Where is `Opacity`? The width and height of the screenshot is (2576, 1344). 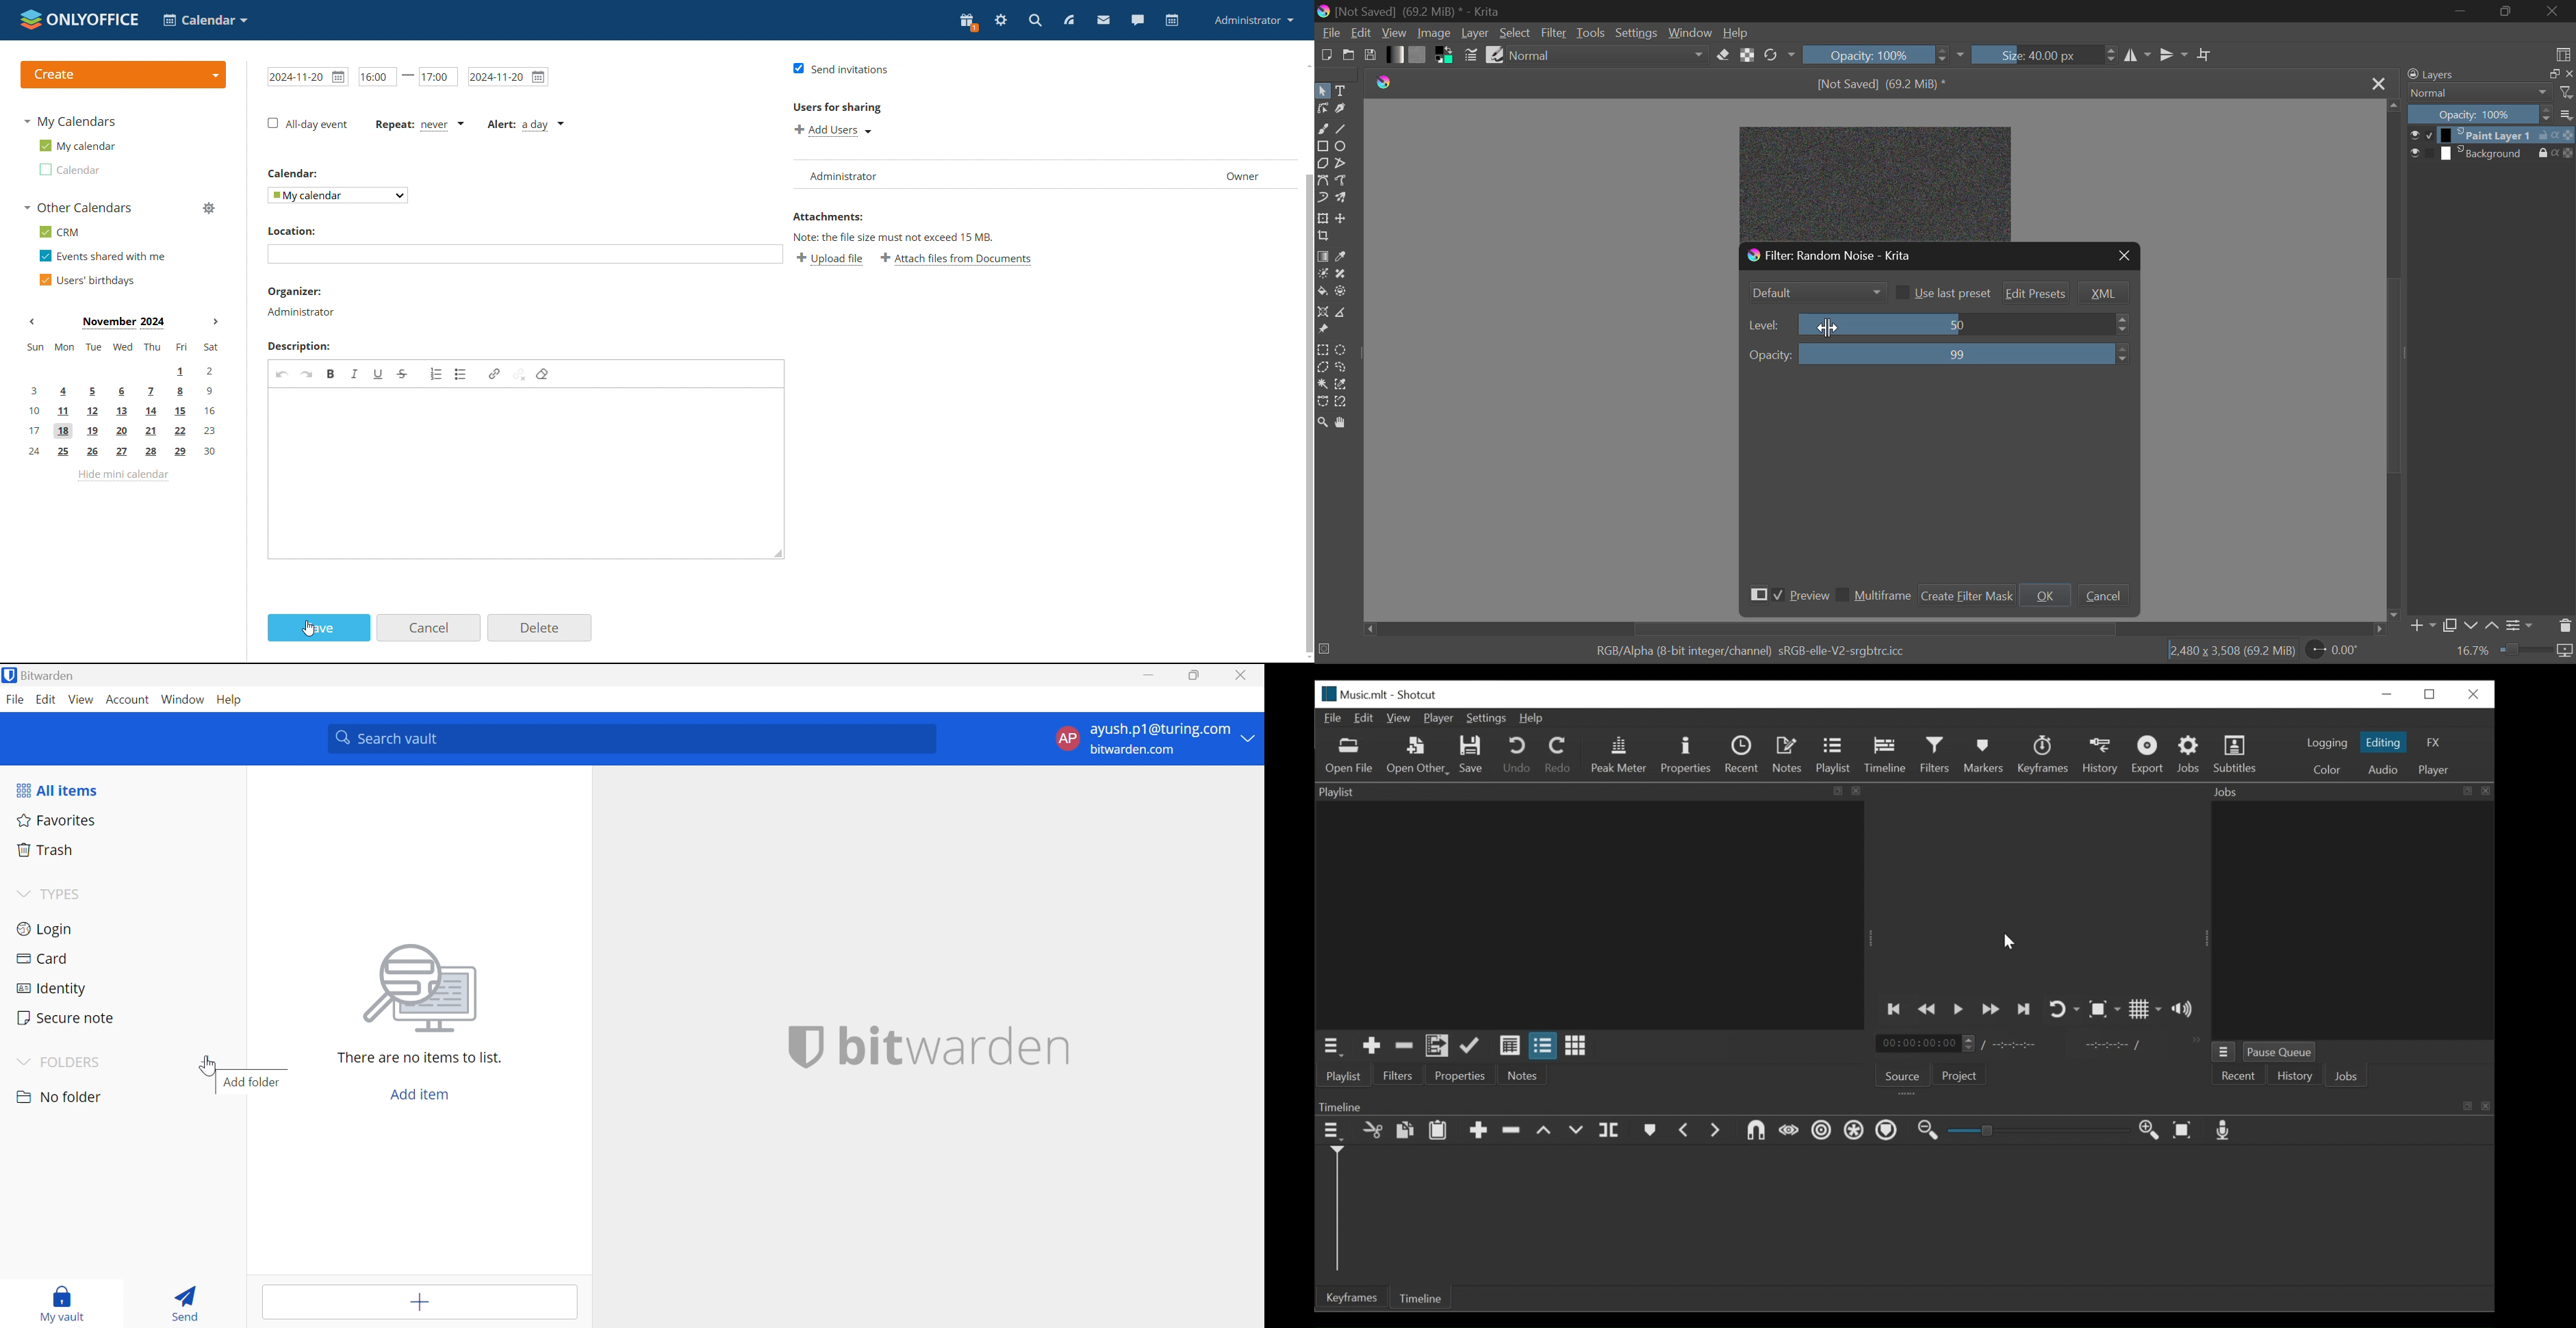
Opacity is located at coordinates (1884, 53).